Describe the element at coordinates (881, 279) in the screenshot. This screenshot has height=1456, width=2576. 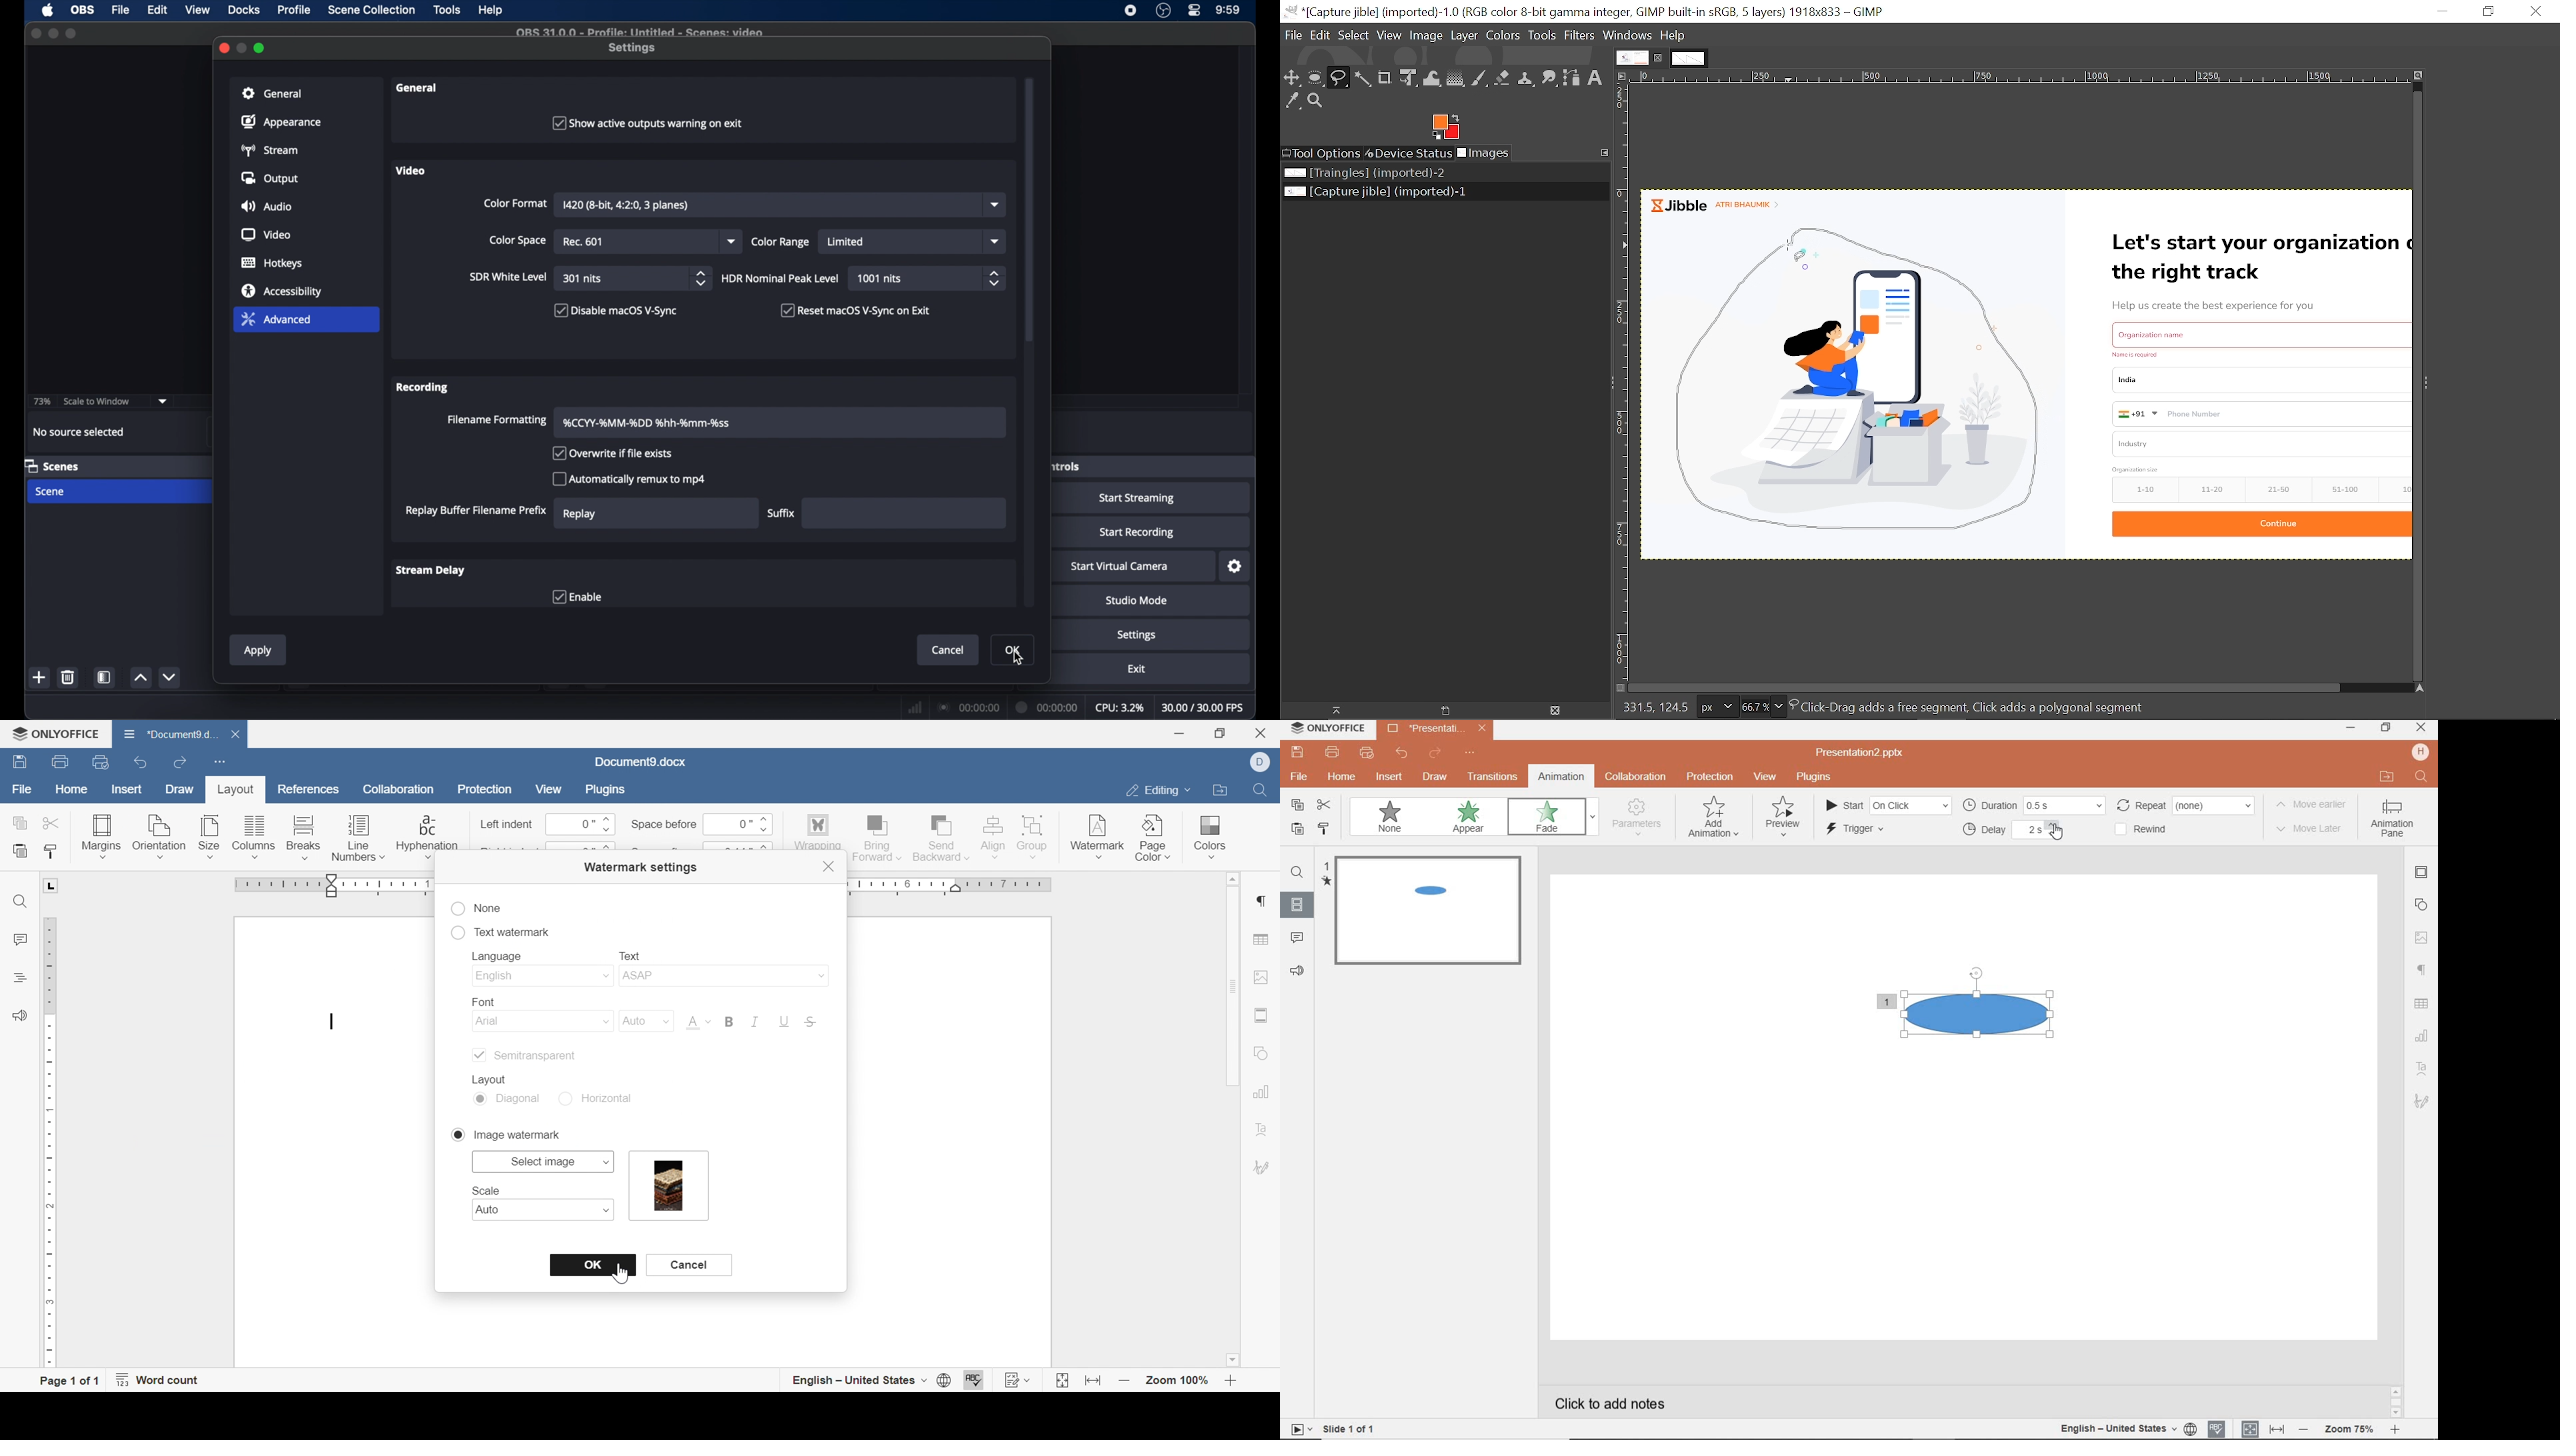
I see `1001 nits` at that location.